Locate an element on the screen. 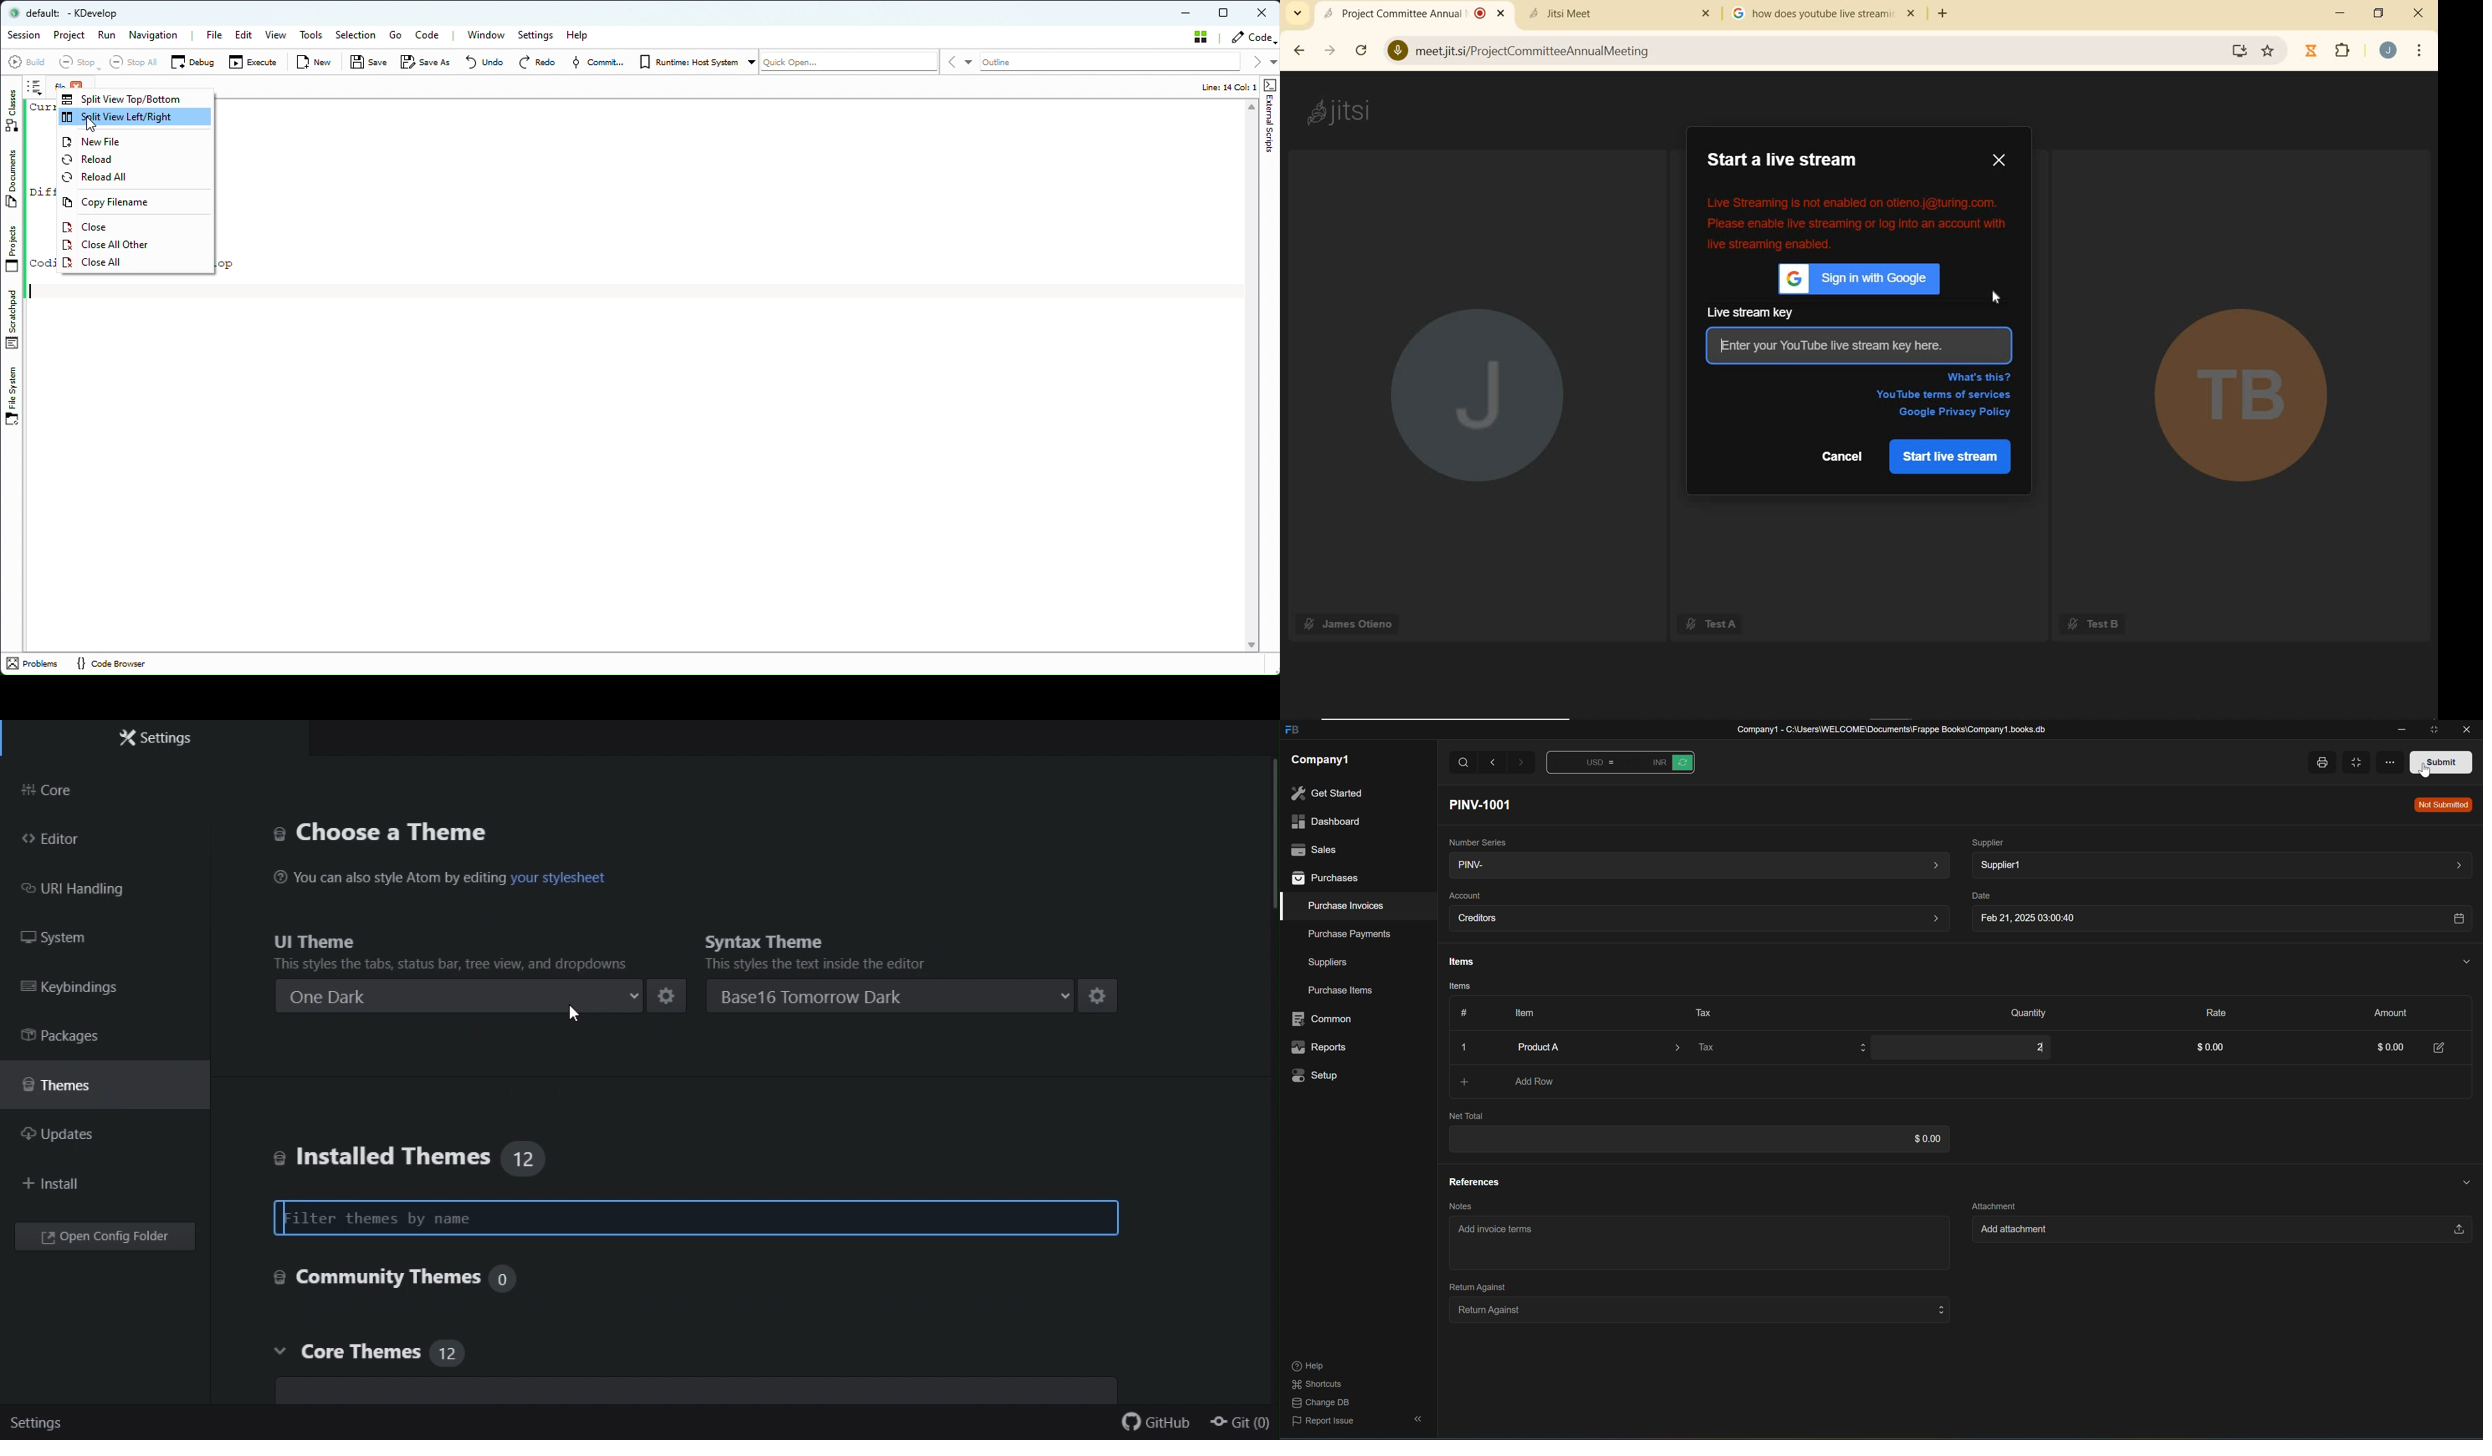  Items is located at coordinates (1459, 962).